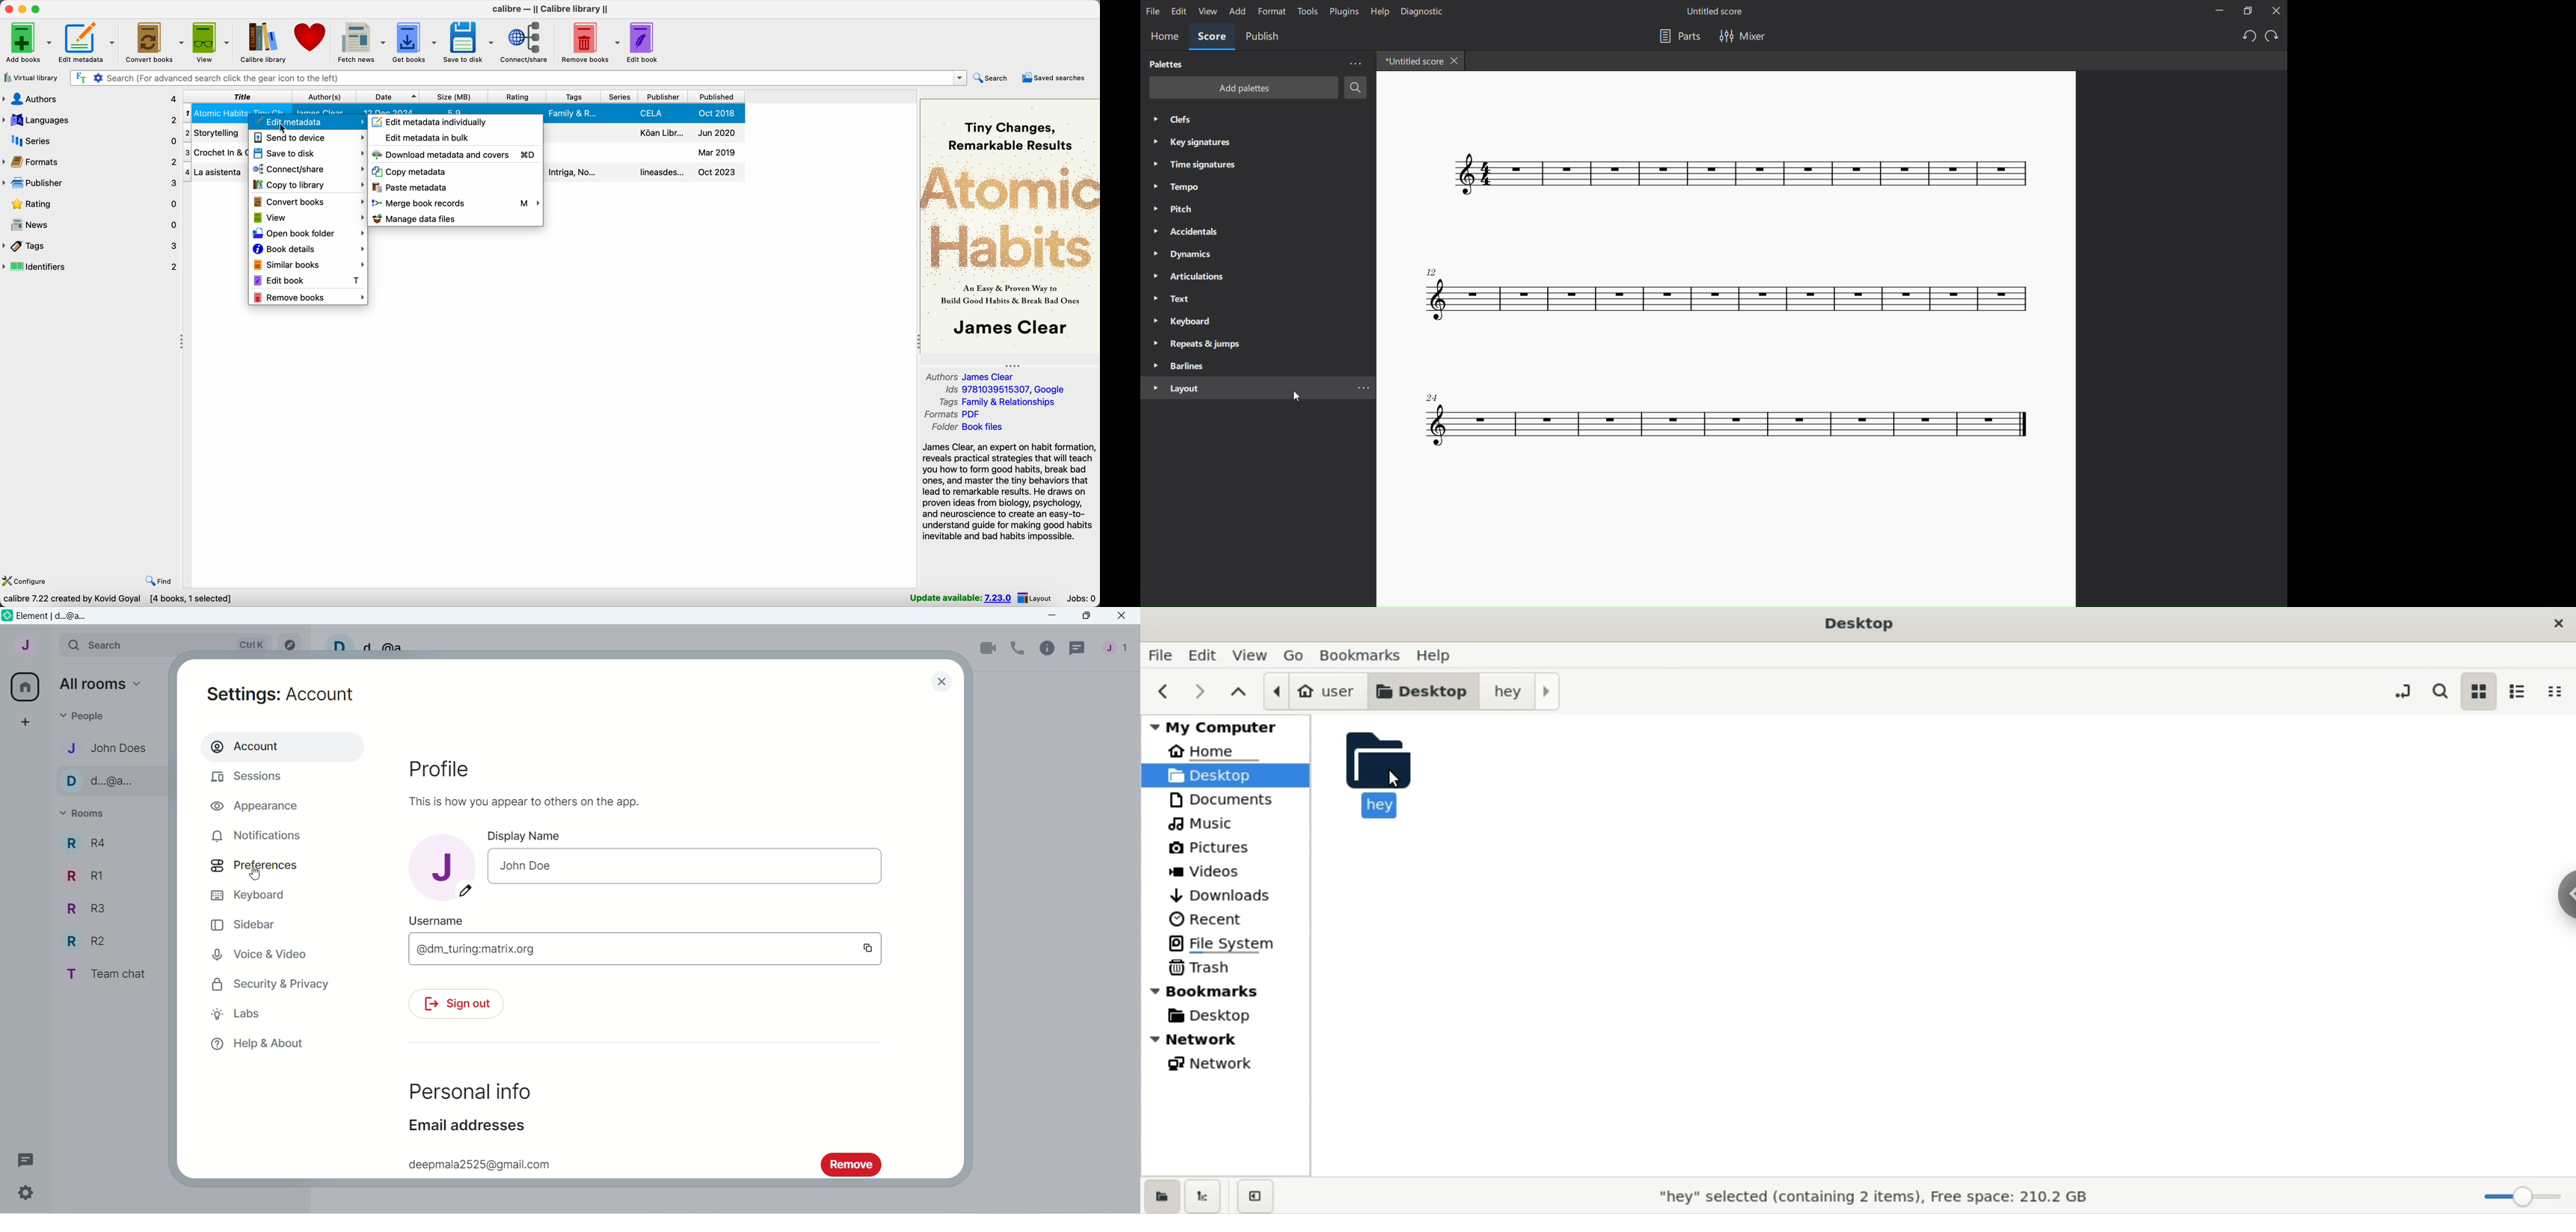 This screenshot has height=1232, width=2576. Describe the element at coordinates (269, 1045) in the screenshot. I see `Help and about` at that location.